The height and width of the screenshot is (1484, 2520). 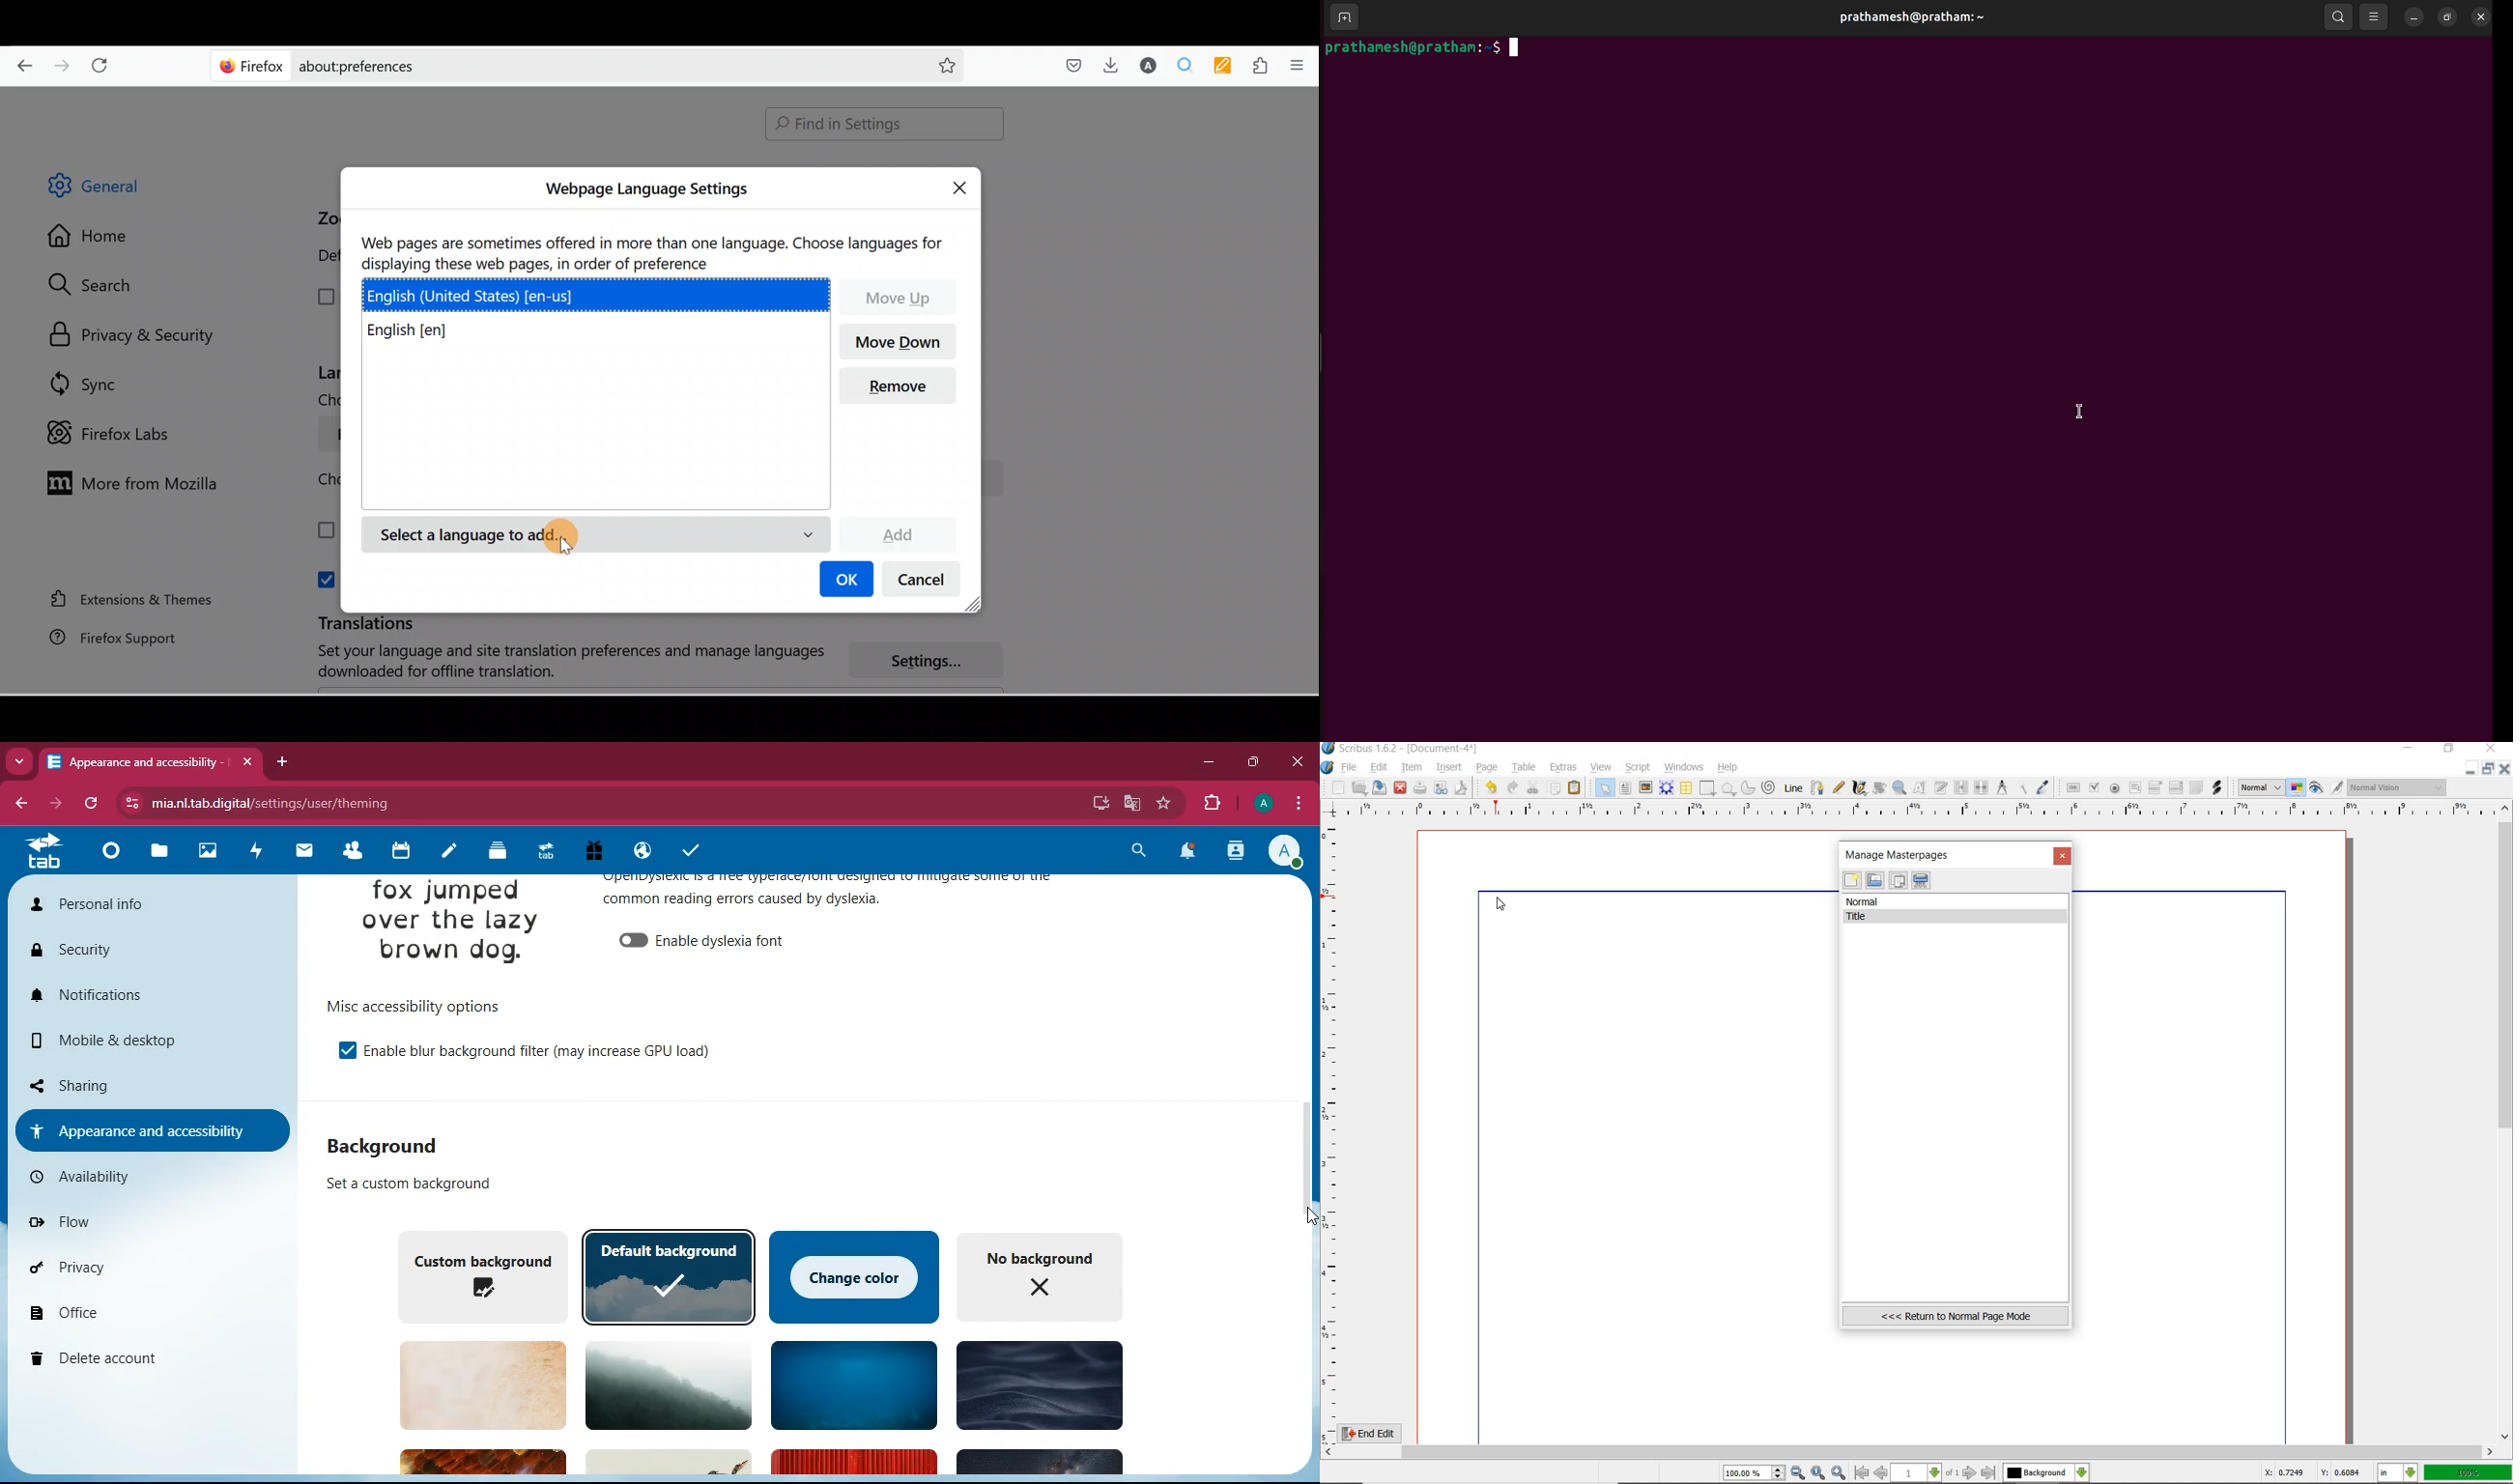 I want to click on English [en], so click(x=423, y=332).